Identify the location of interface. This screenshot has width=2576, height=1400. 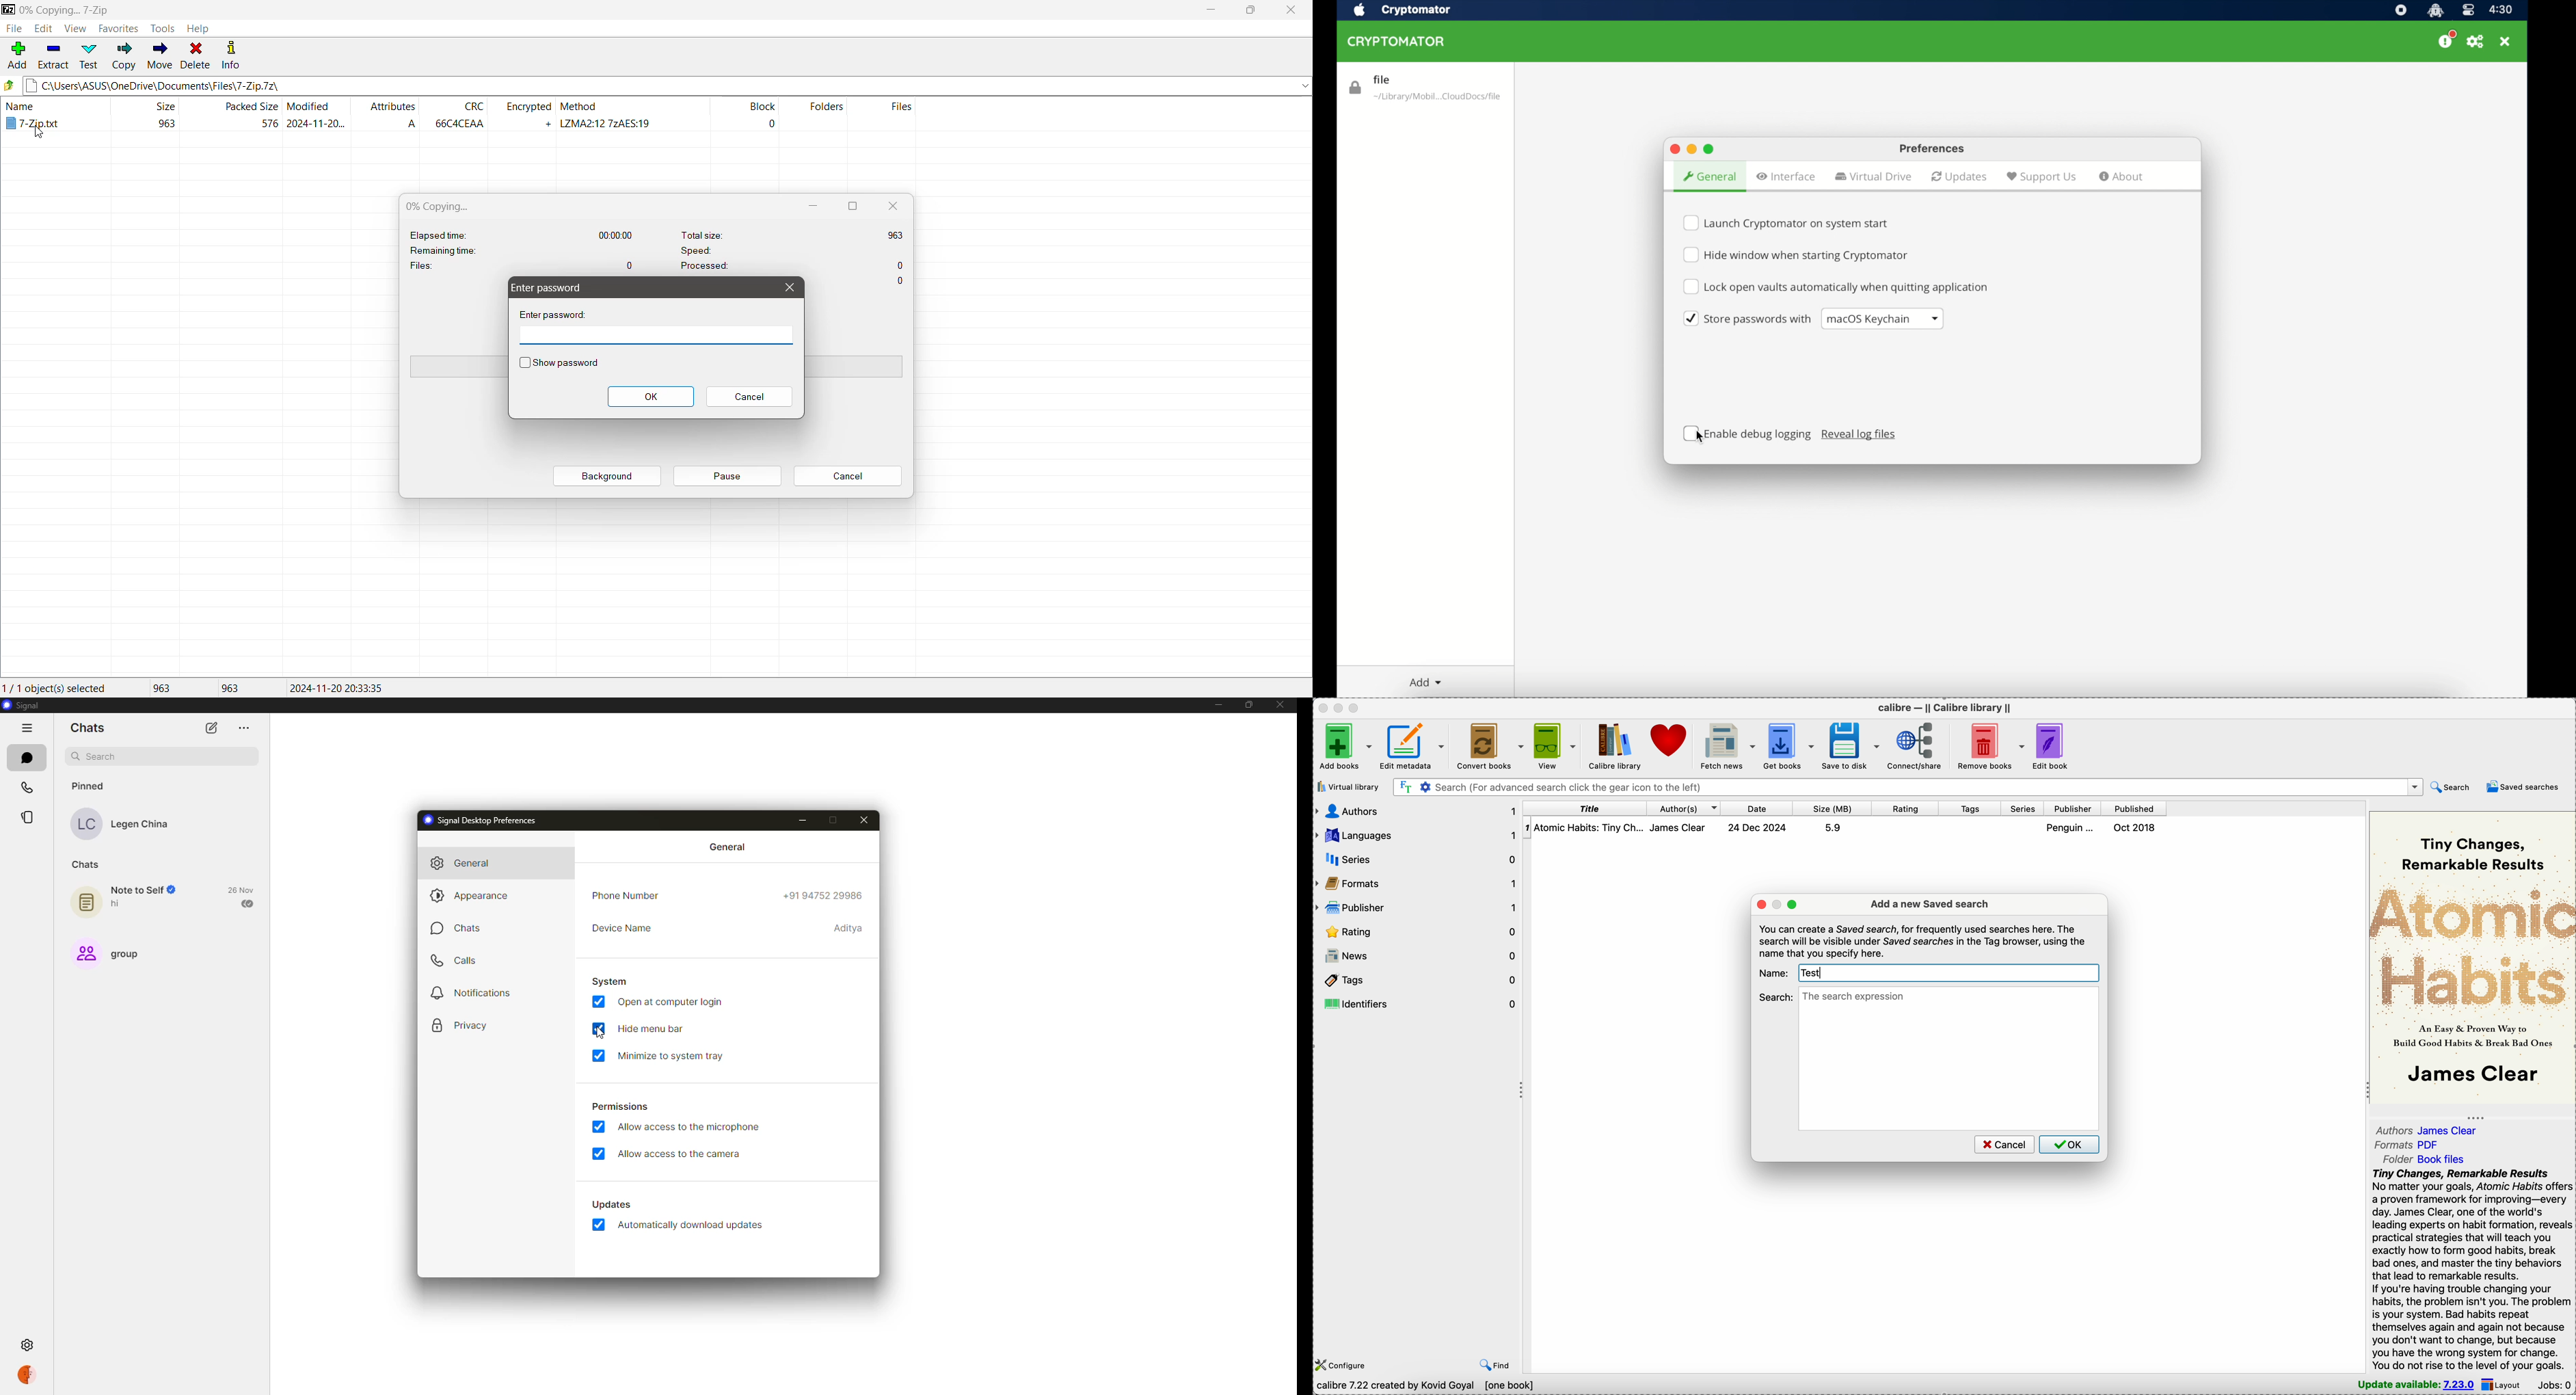
(1787, 177).